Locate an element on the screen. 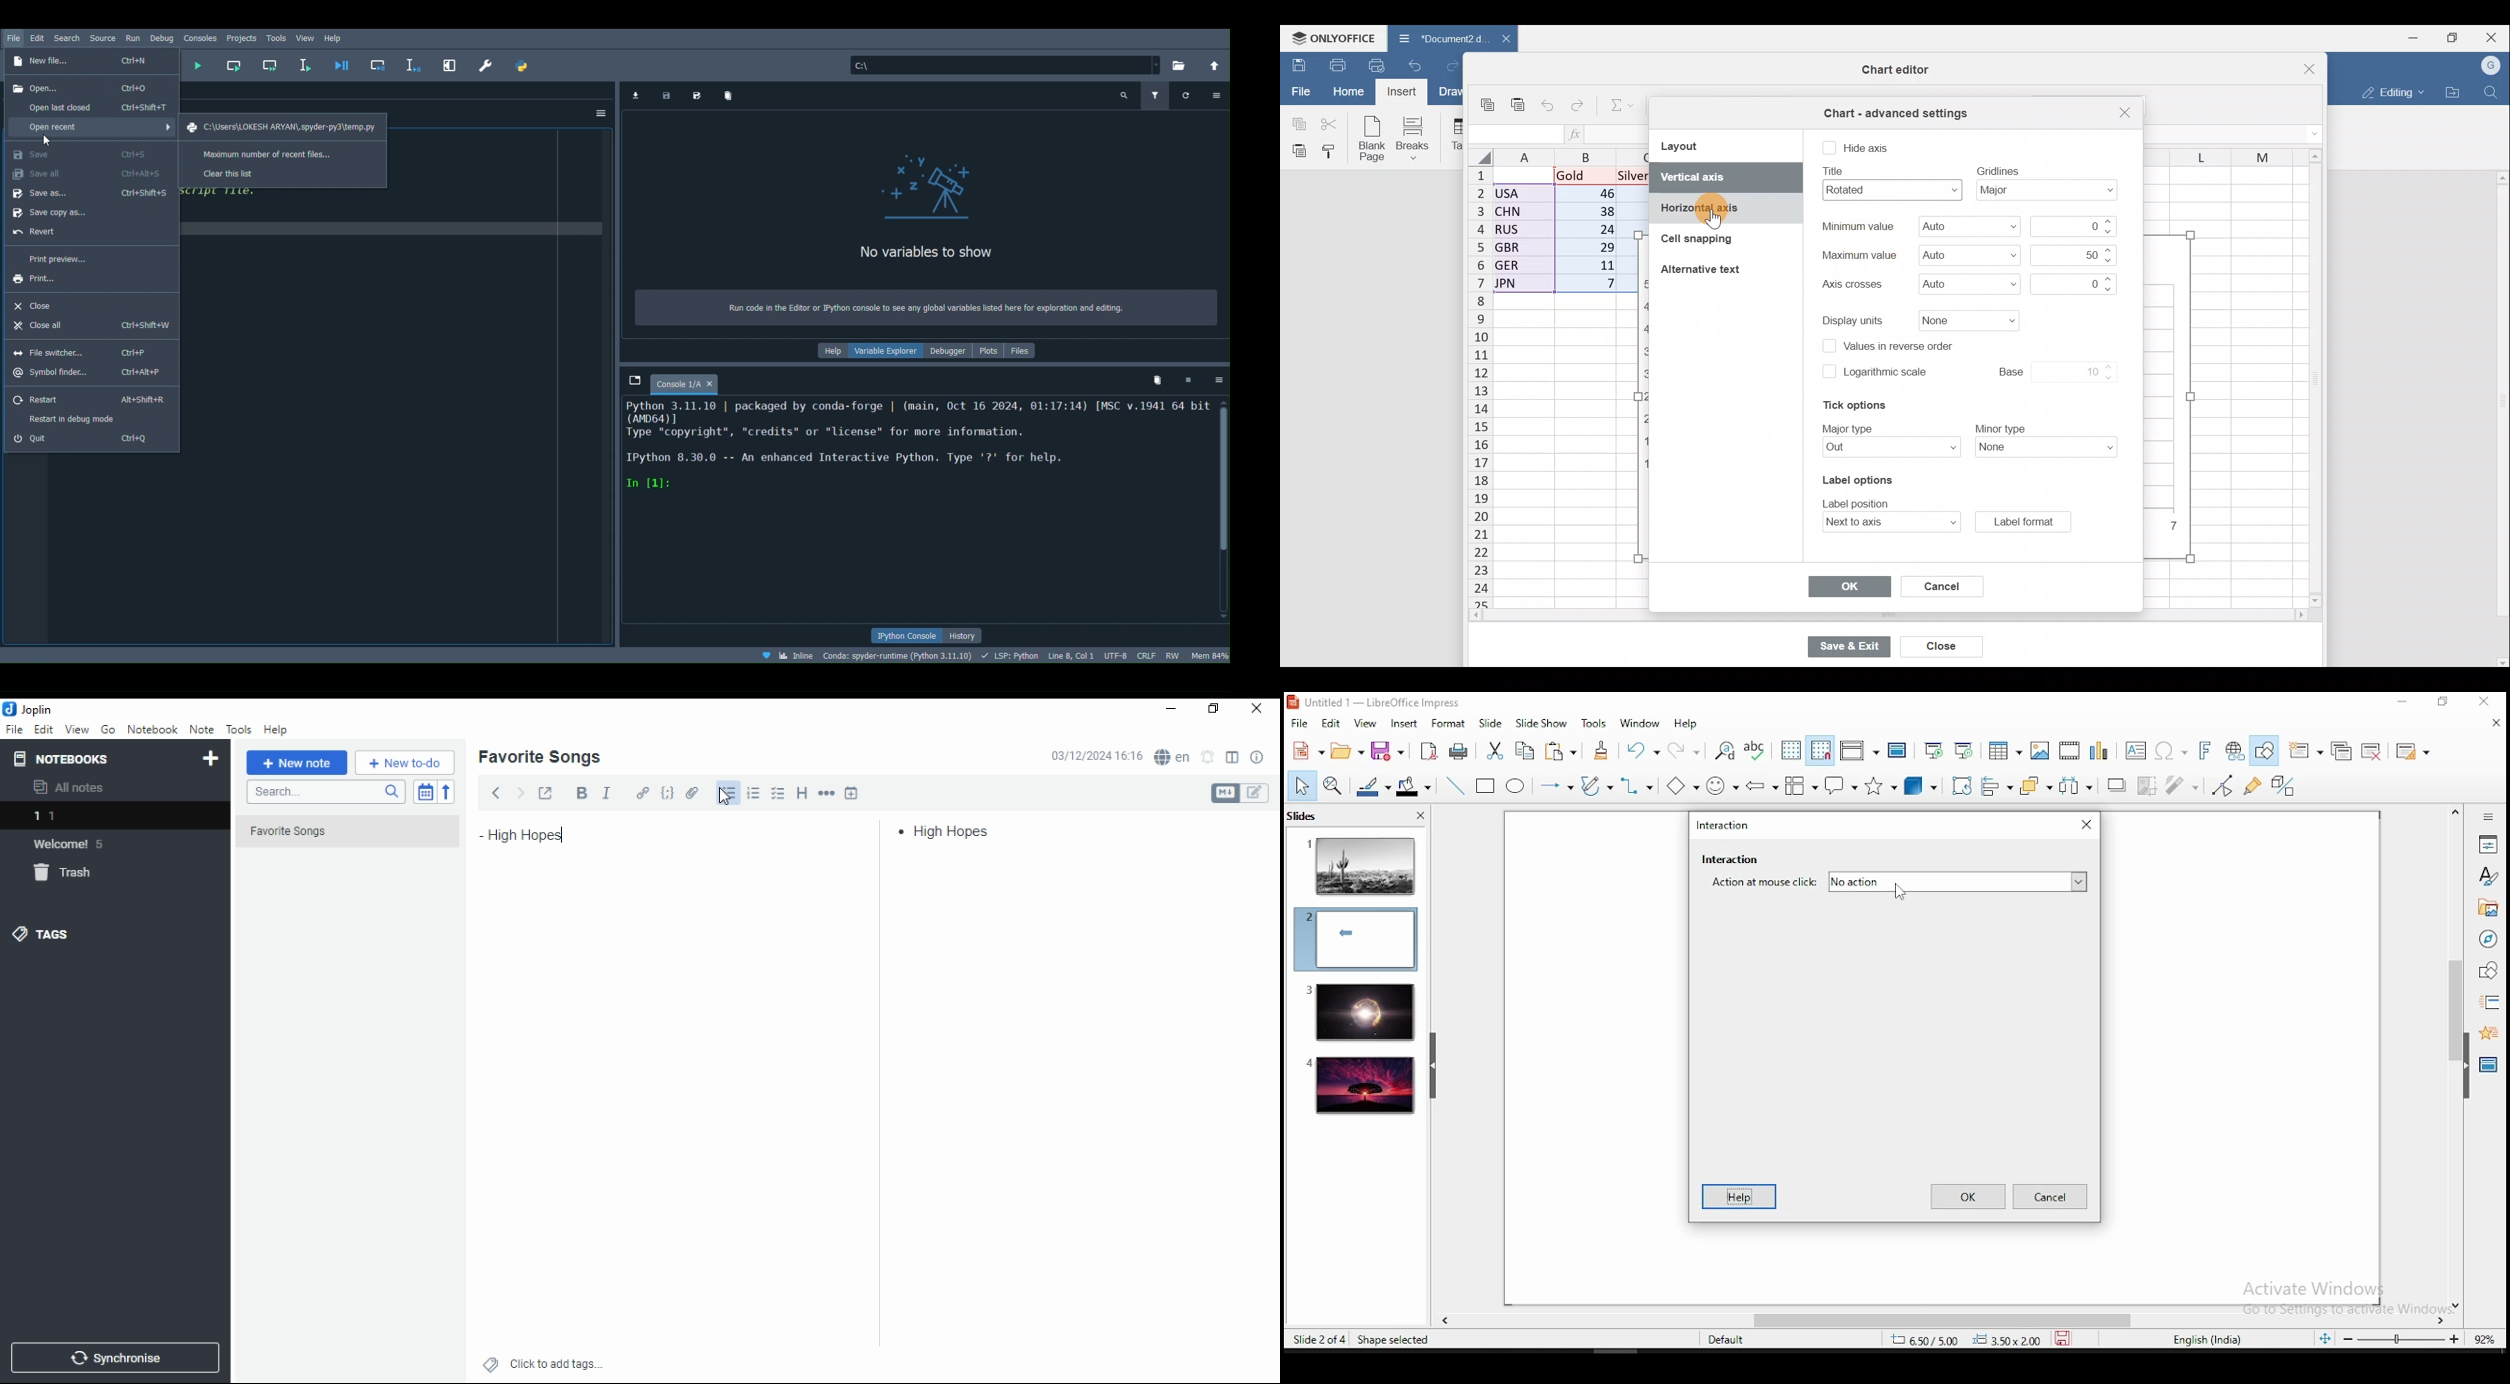  toggle external editing is located at coordinates (546, 792).